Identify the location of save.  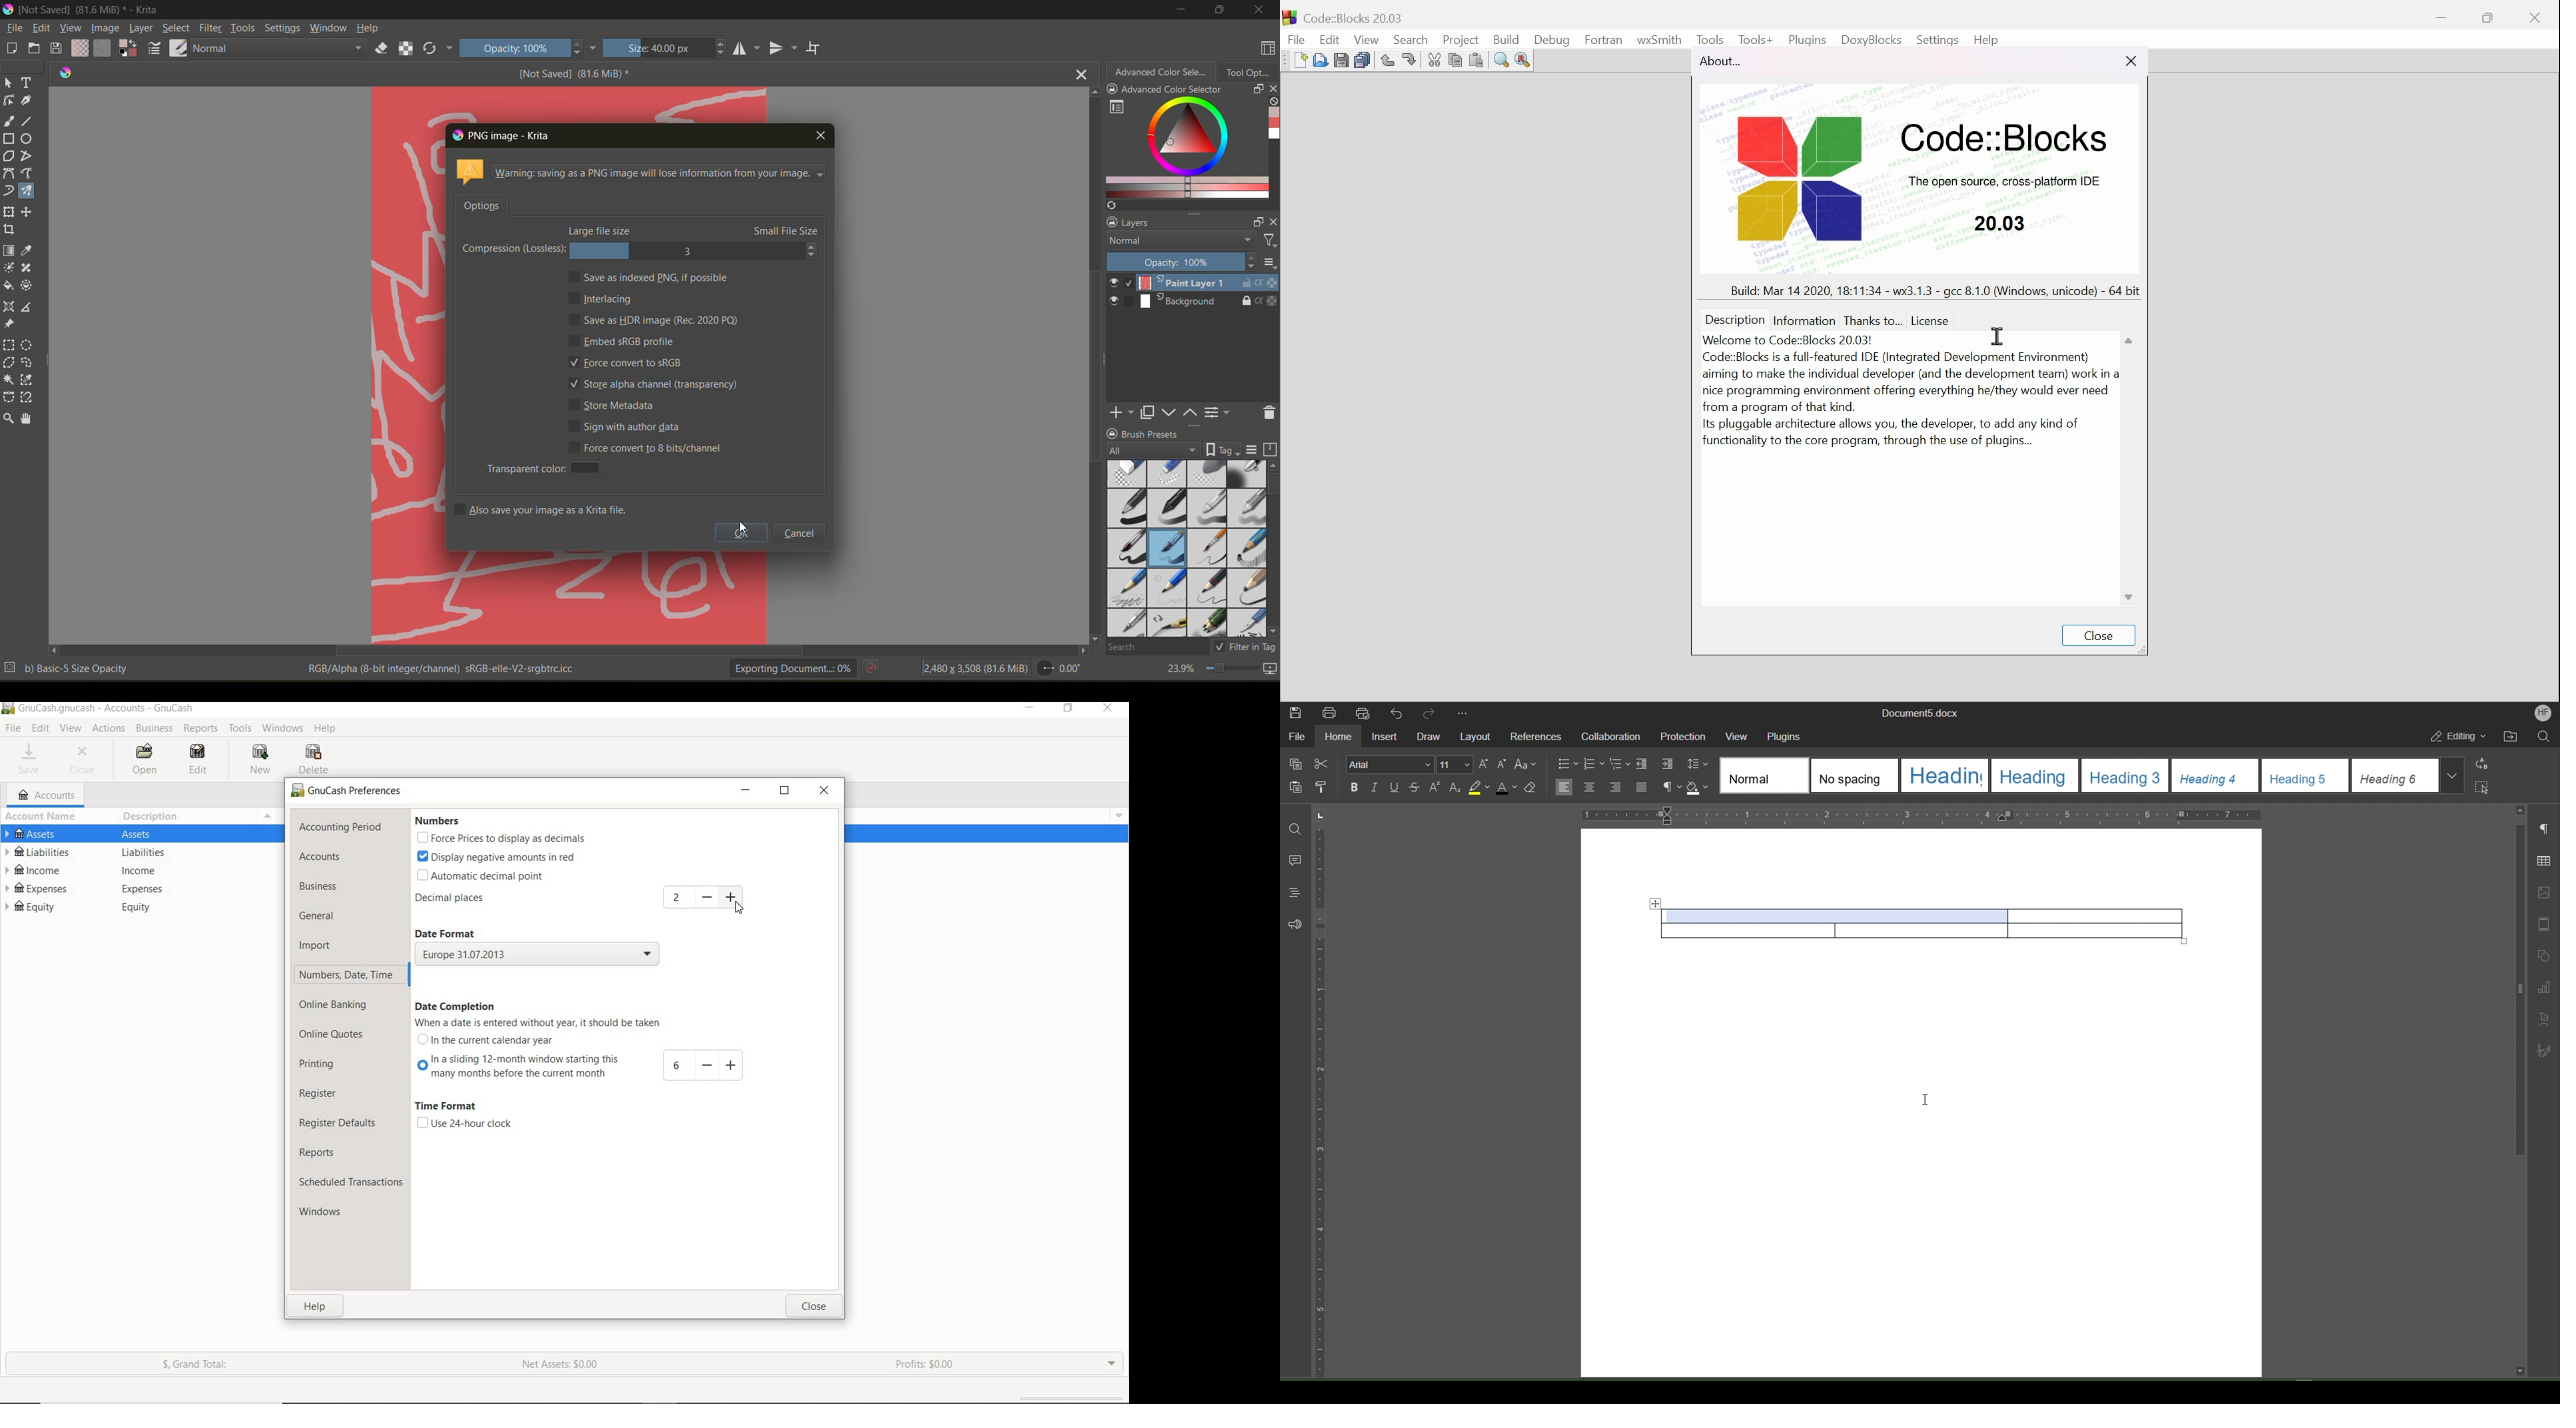
(1338, 59).